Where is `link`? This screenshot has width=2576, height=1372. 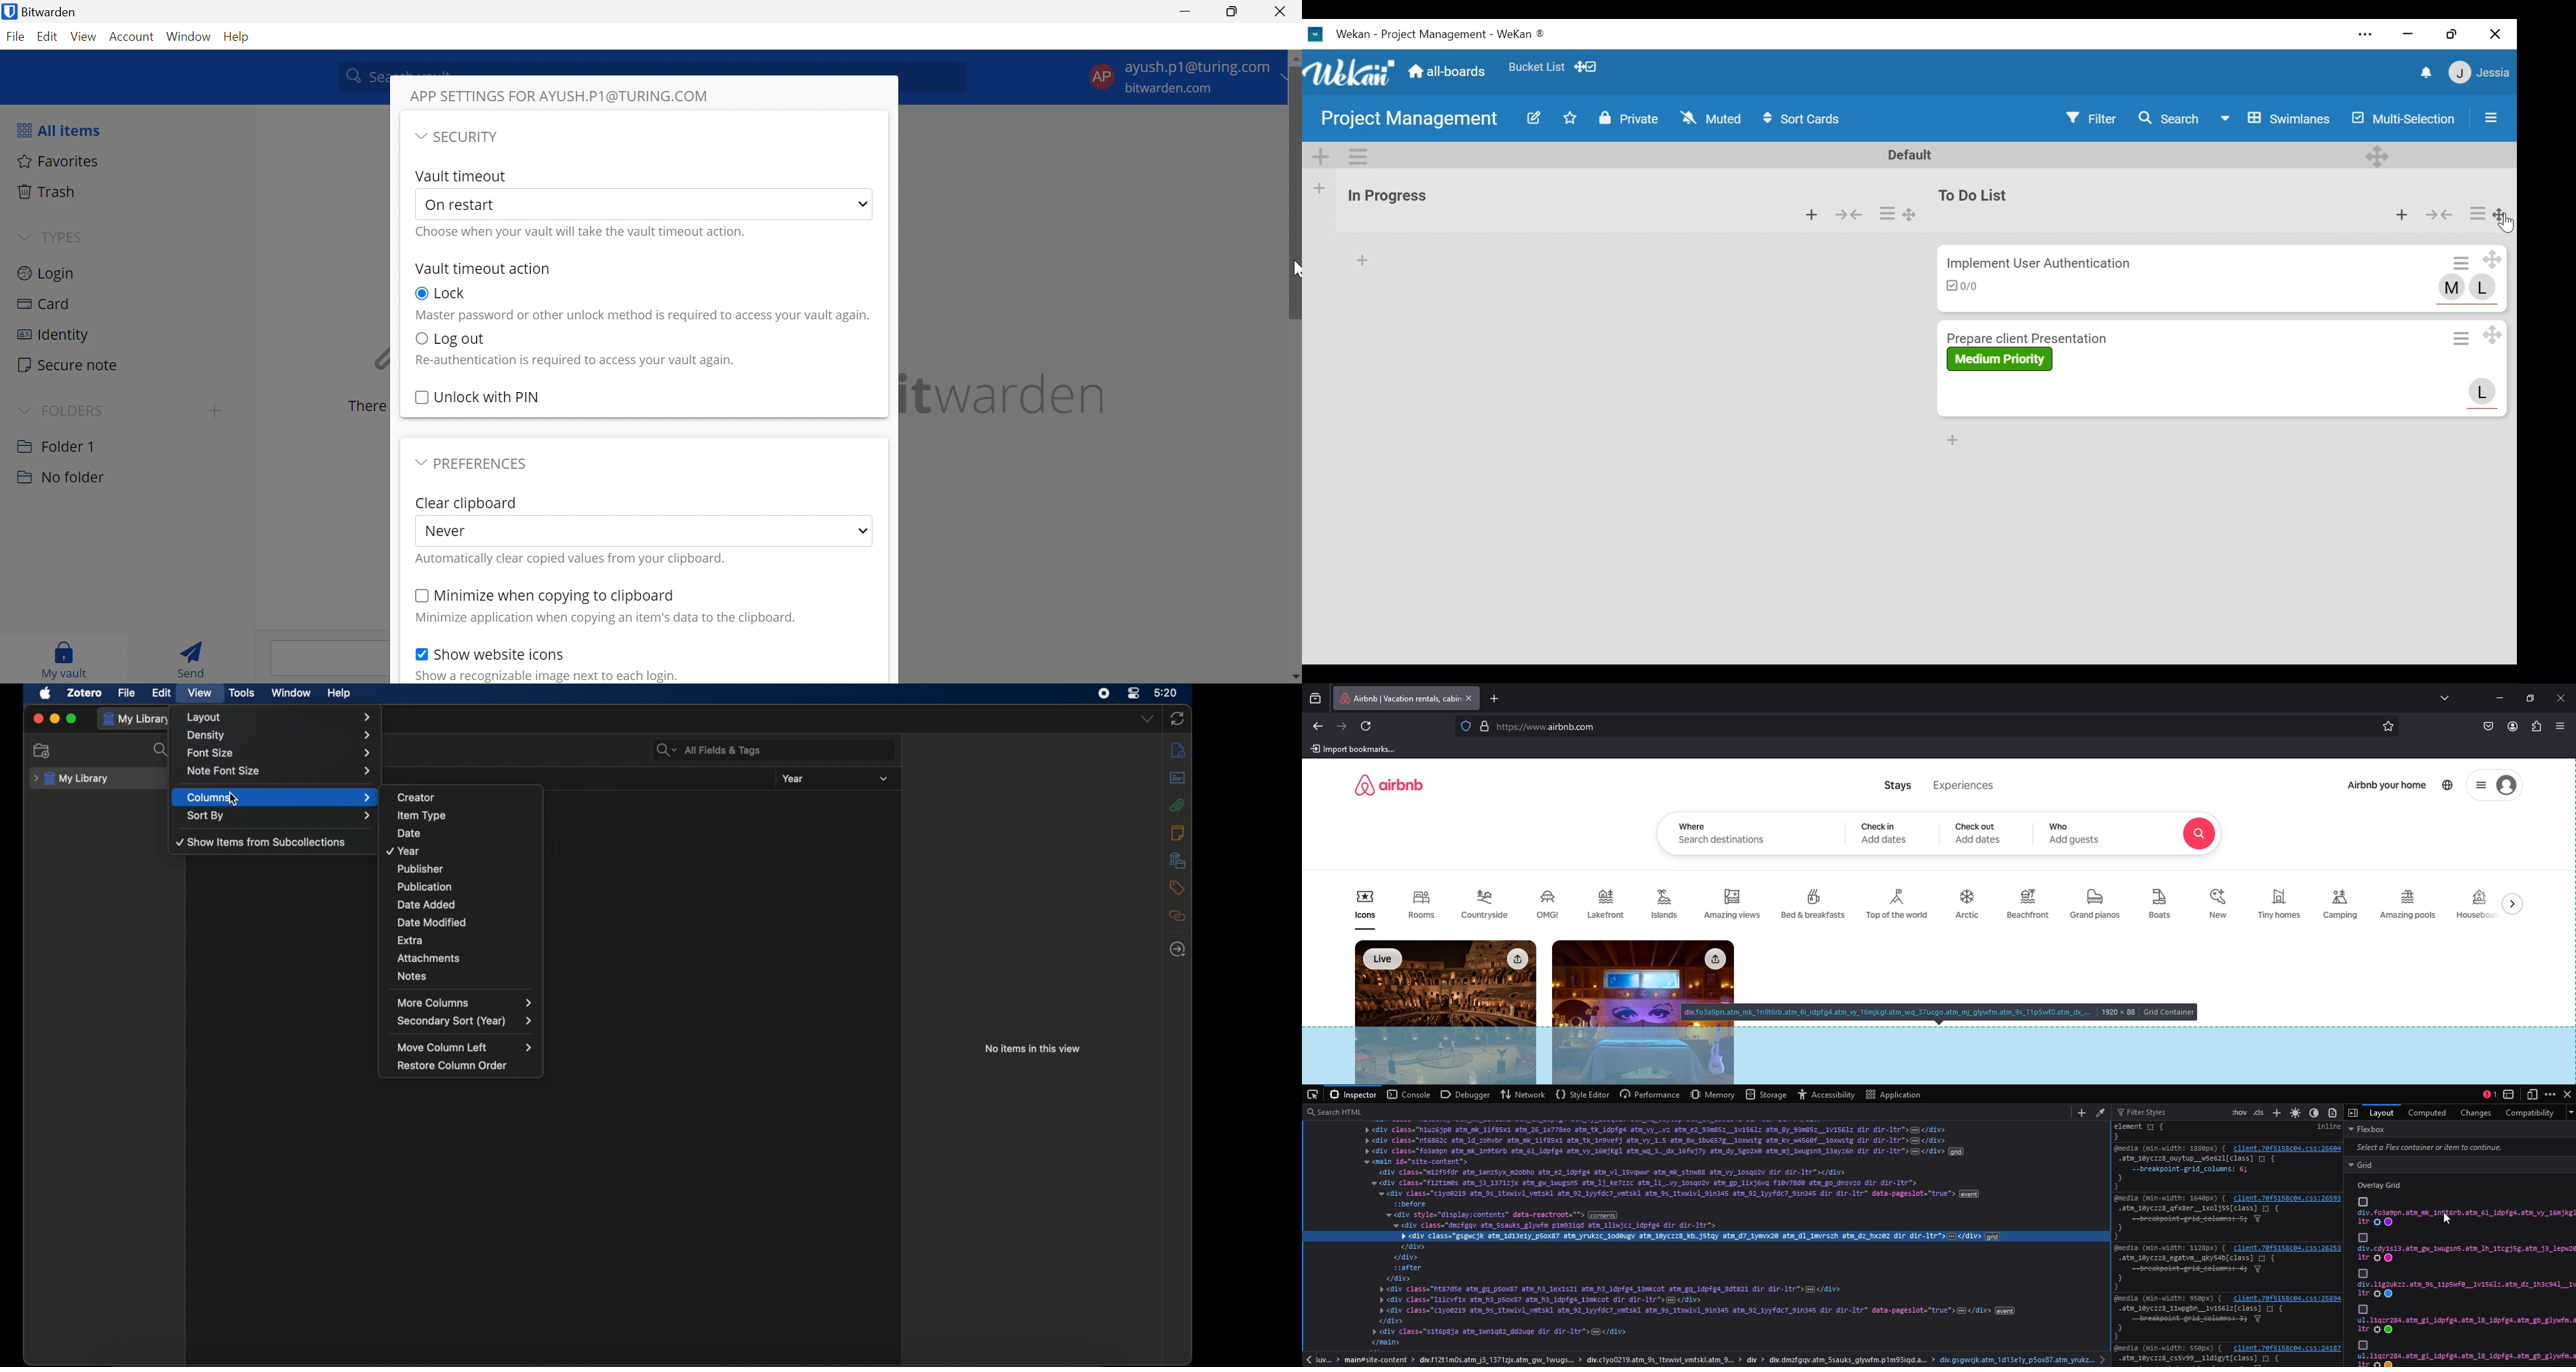 link is located at coordinates (2285, 1348).